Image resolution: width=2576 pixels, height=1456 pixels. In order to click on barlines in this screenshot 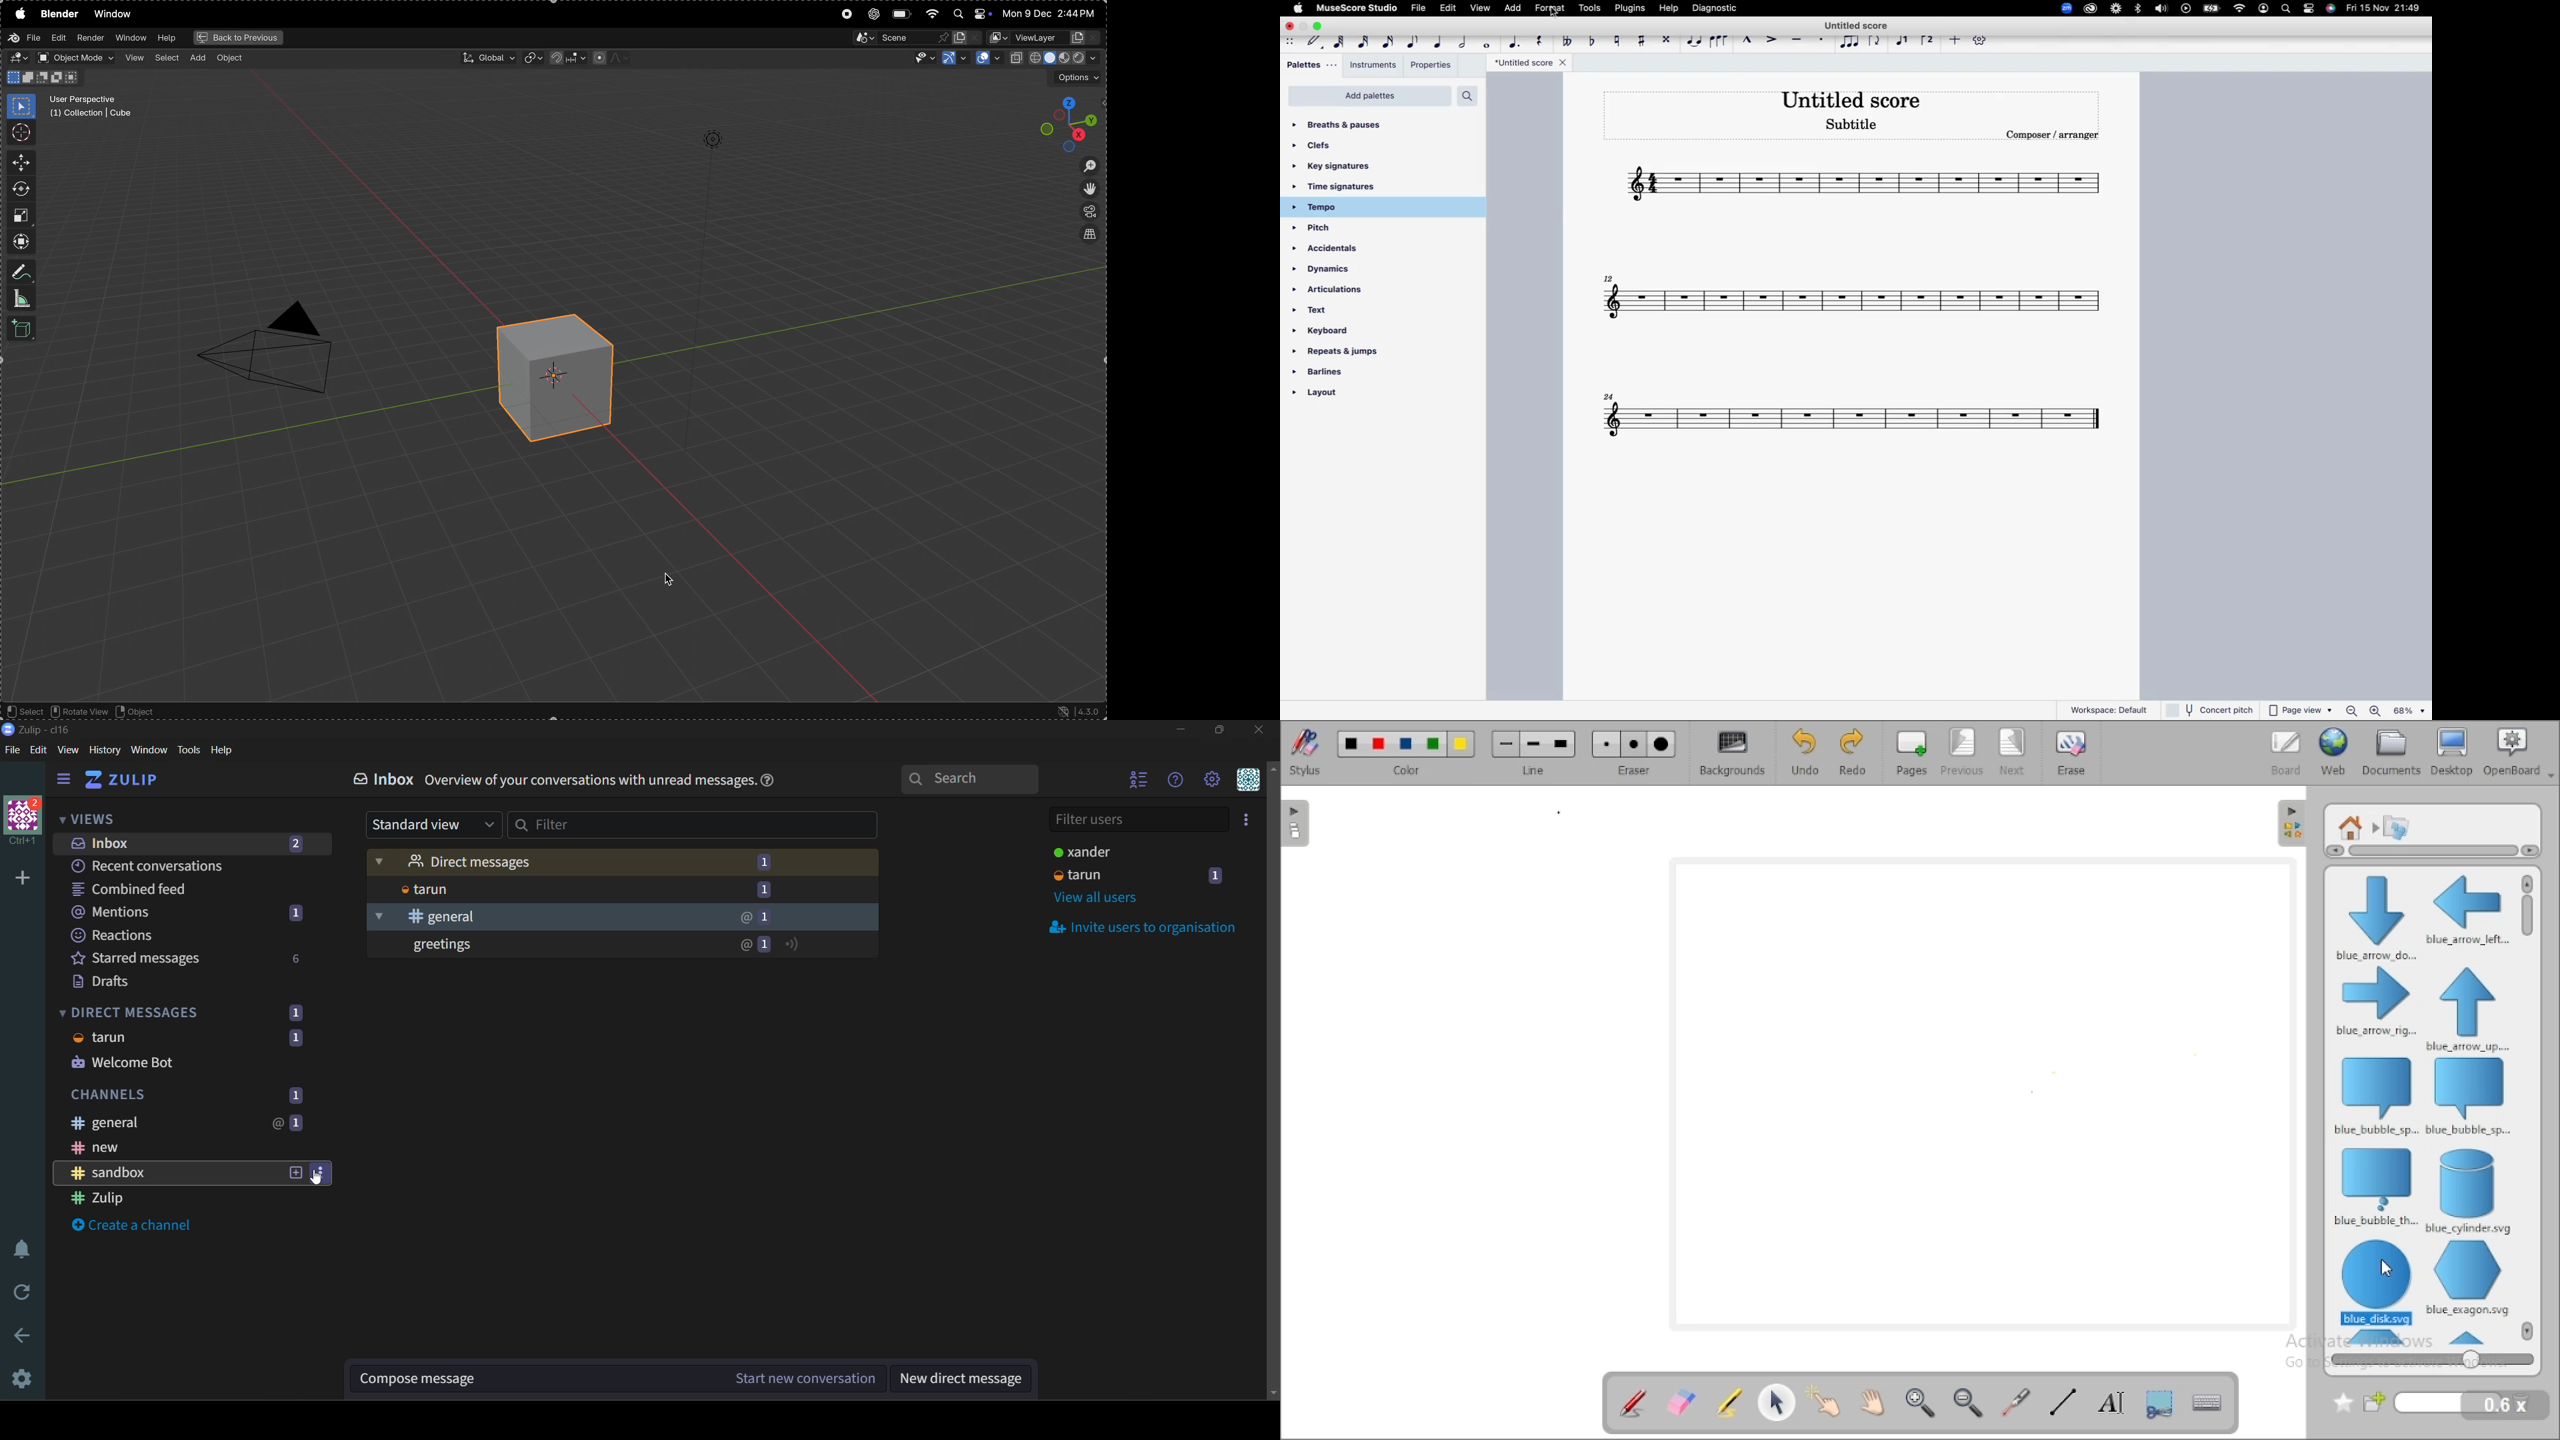, I will do `click(1343, 376)`.